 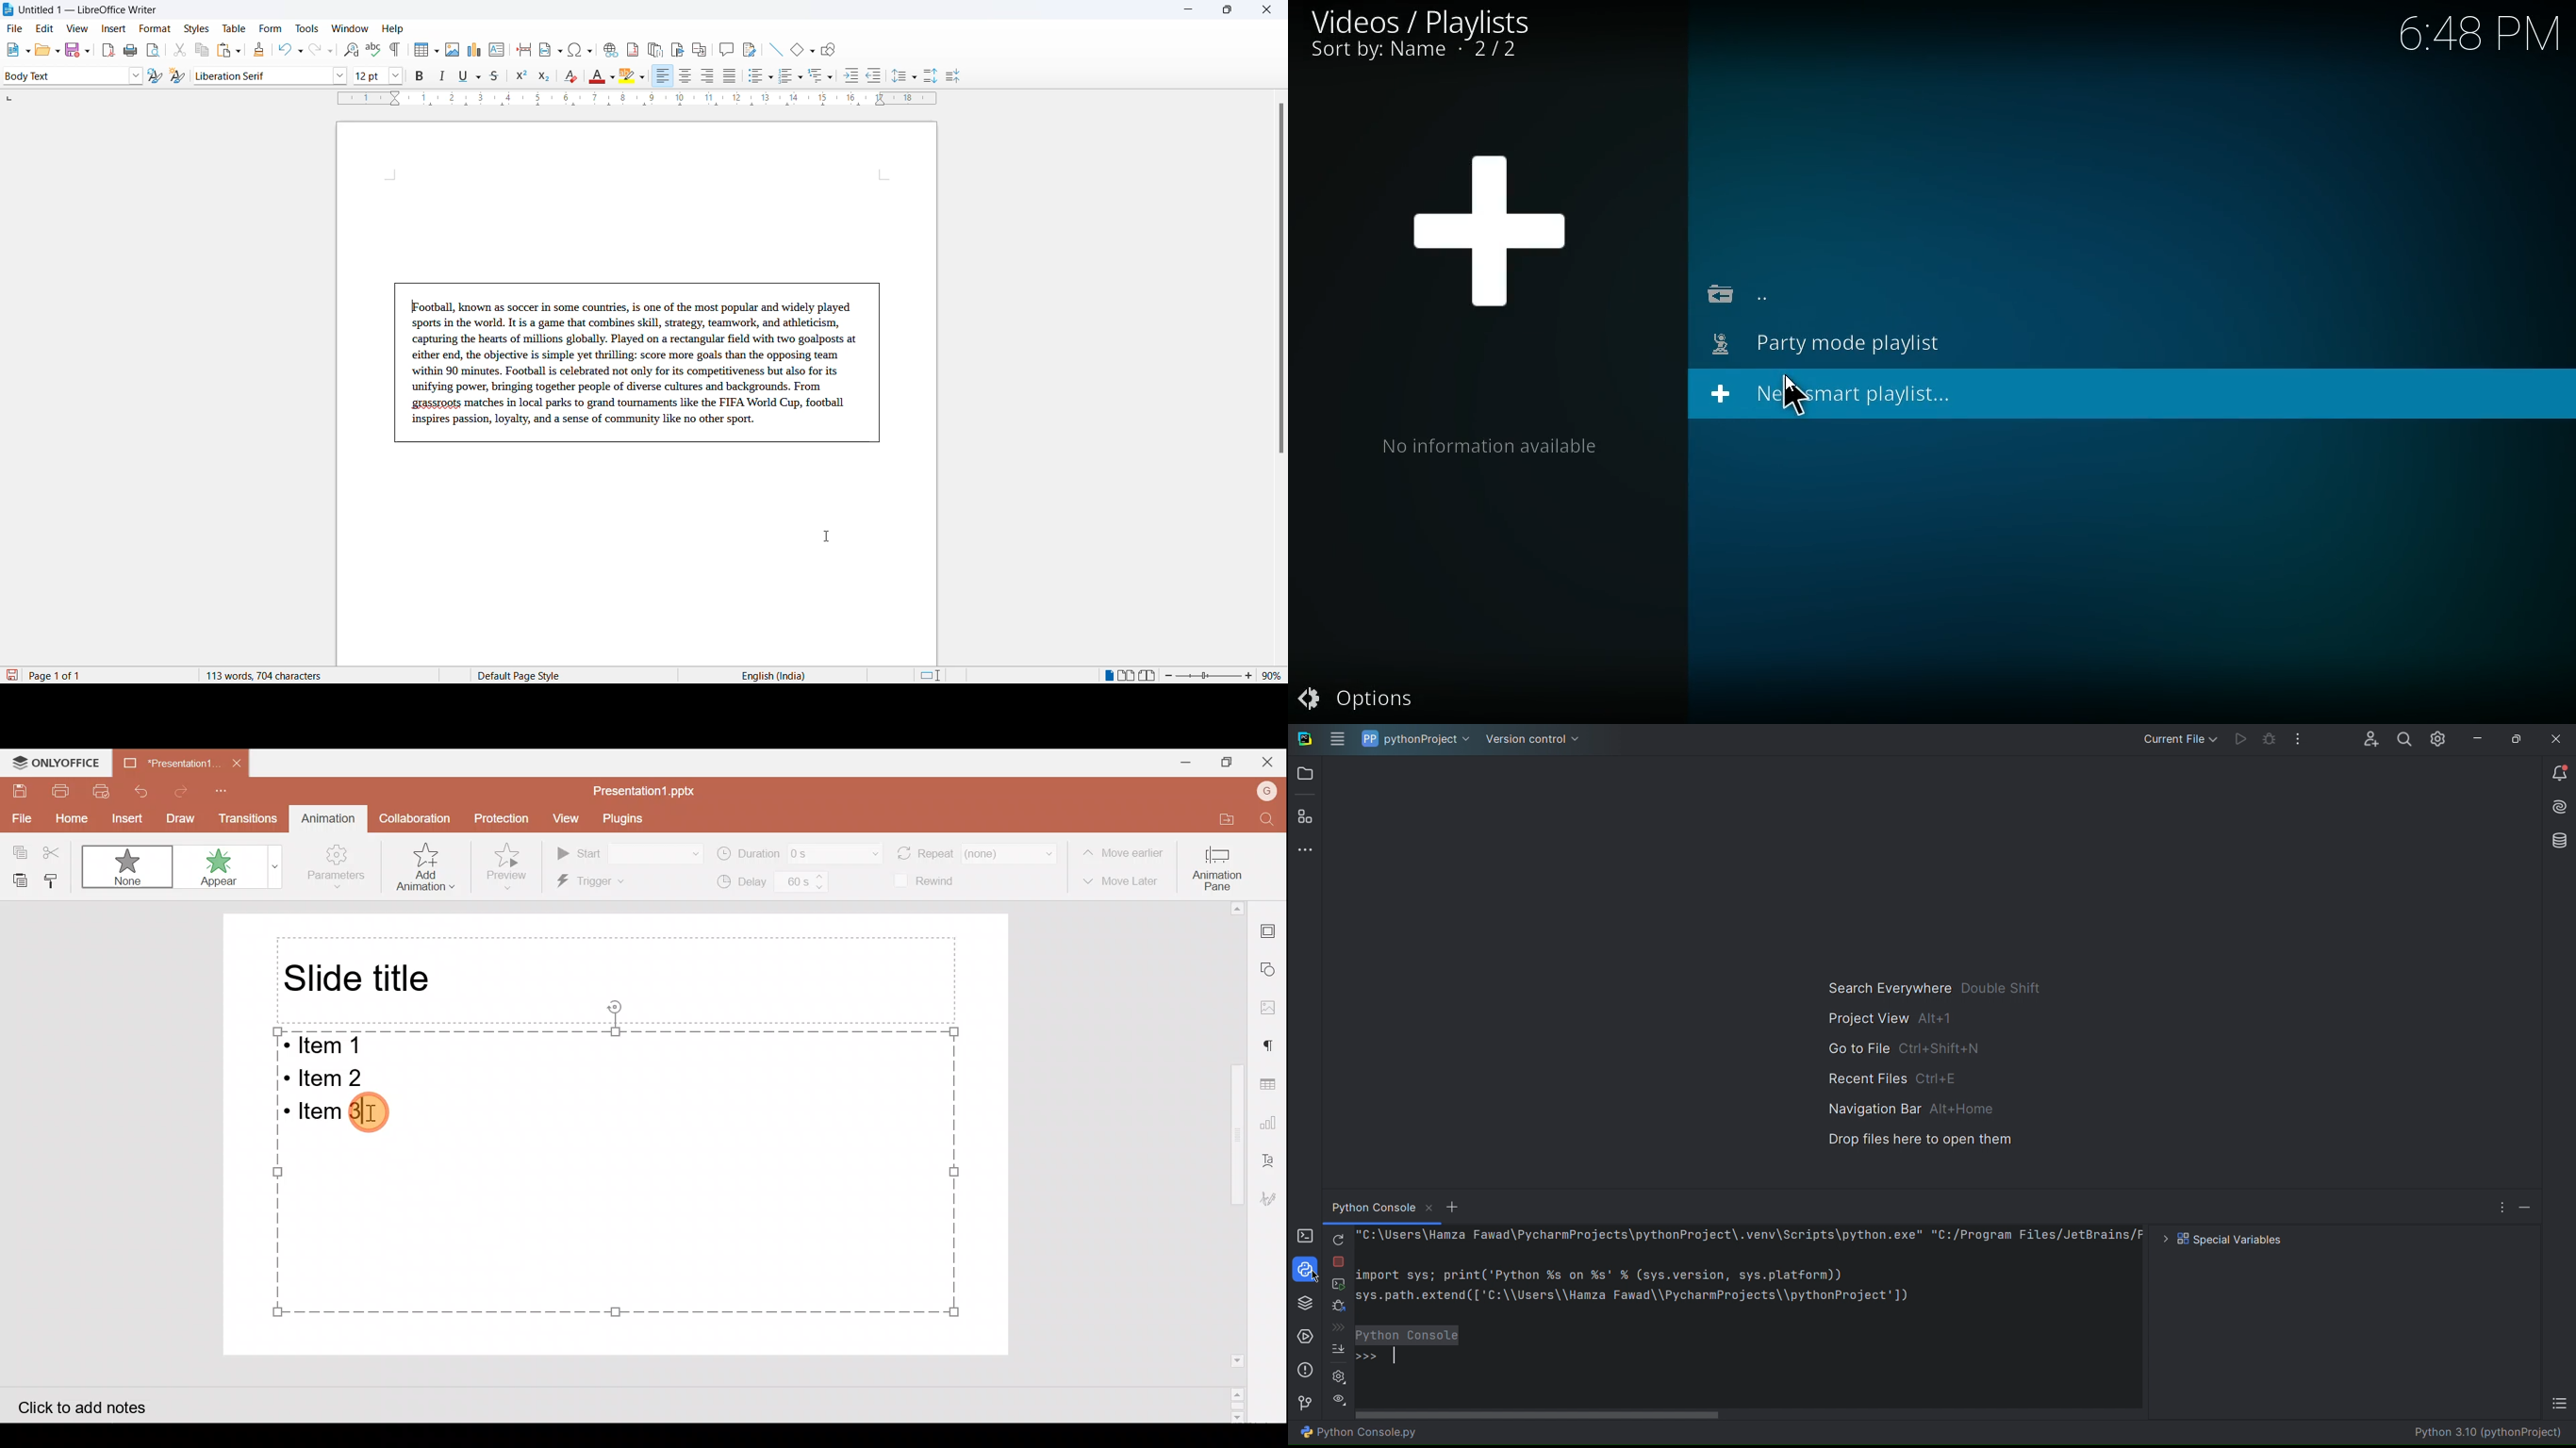 What do you see at coordinates (635, 100) in the screenshot?
I see `scaling` at bounding box center [635, 100].